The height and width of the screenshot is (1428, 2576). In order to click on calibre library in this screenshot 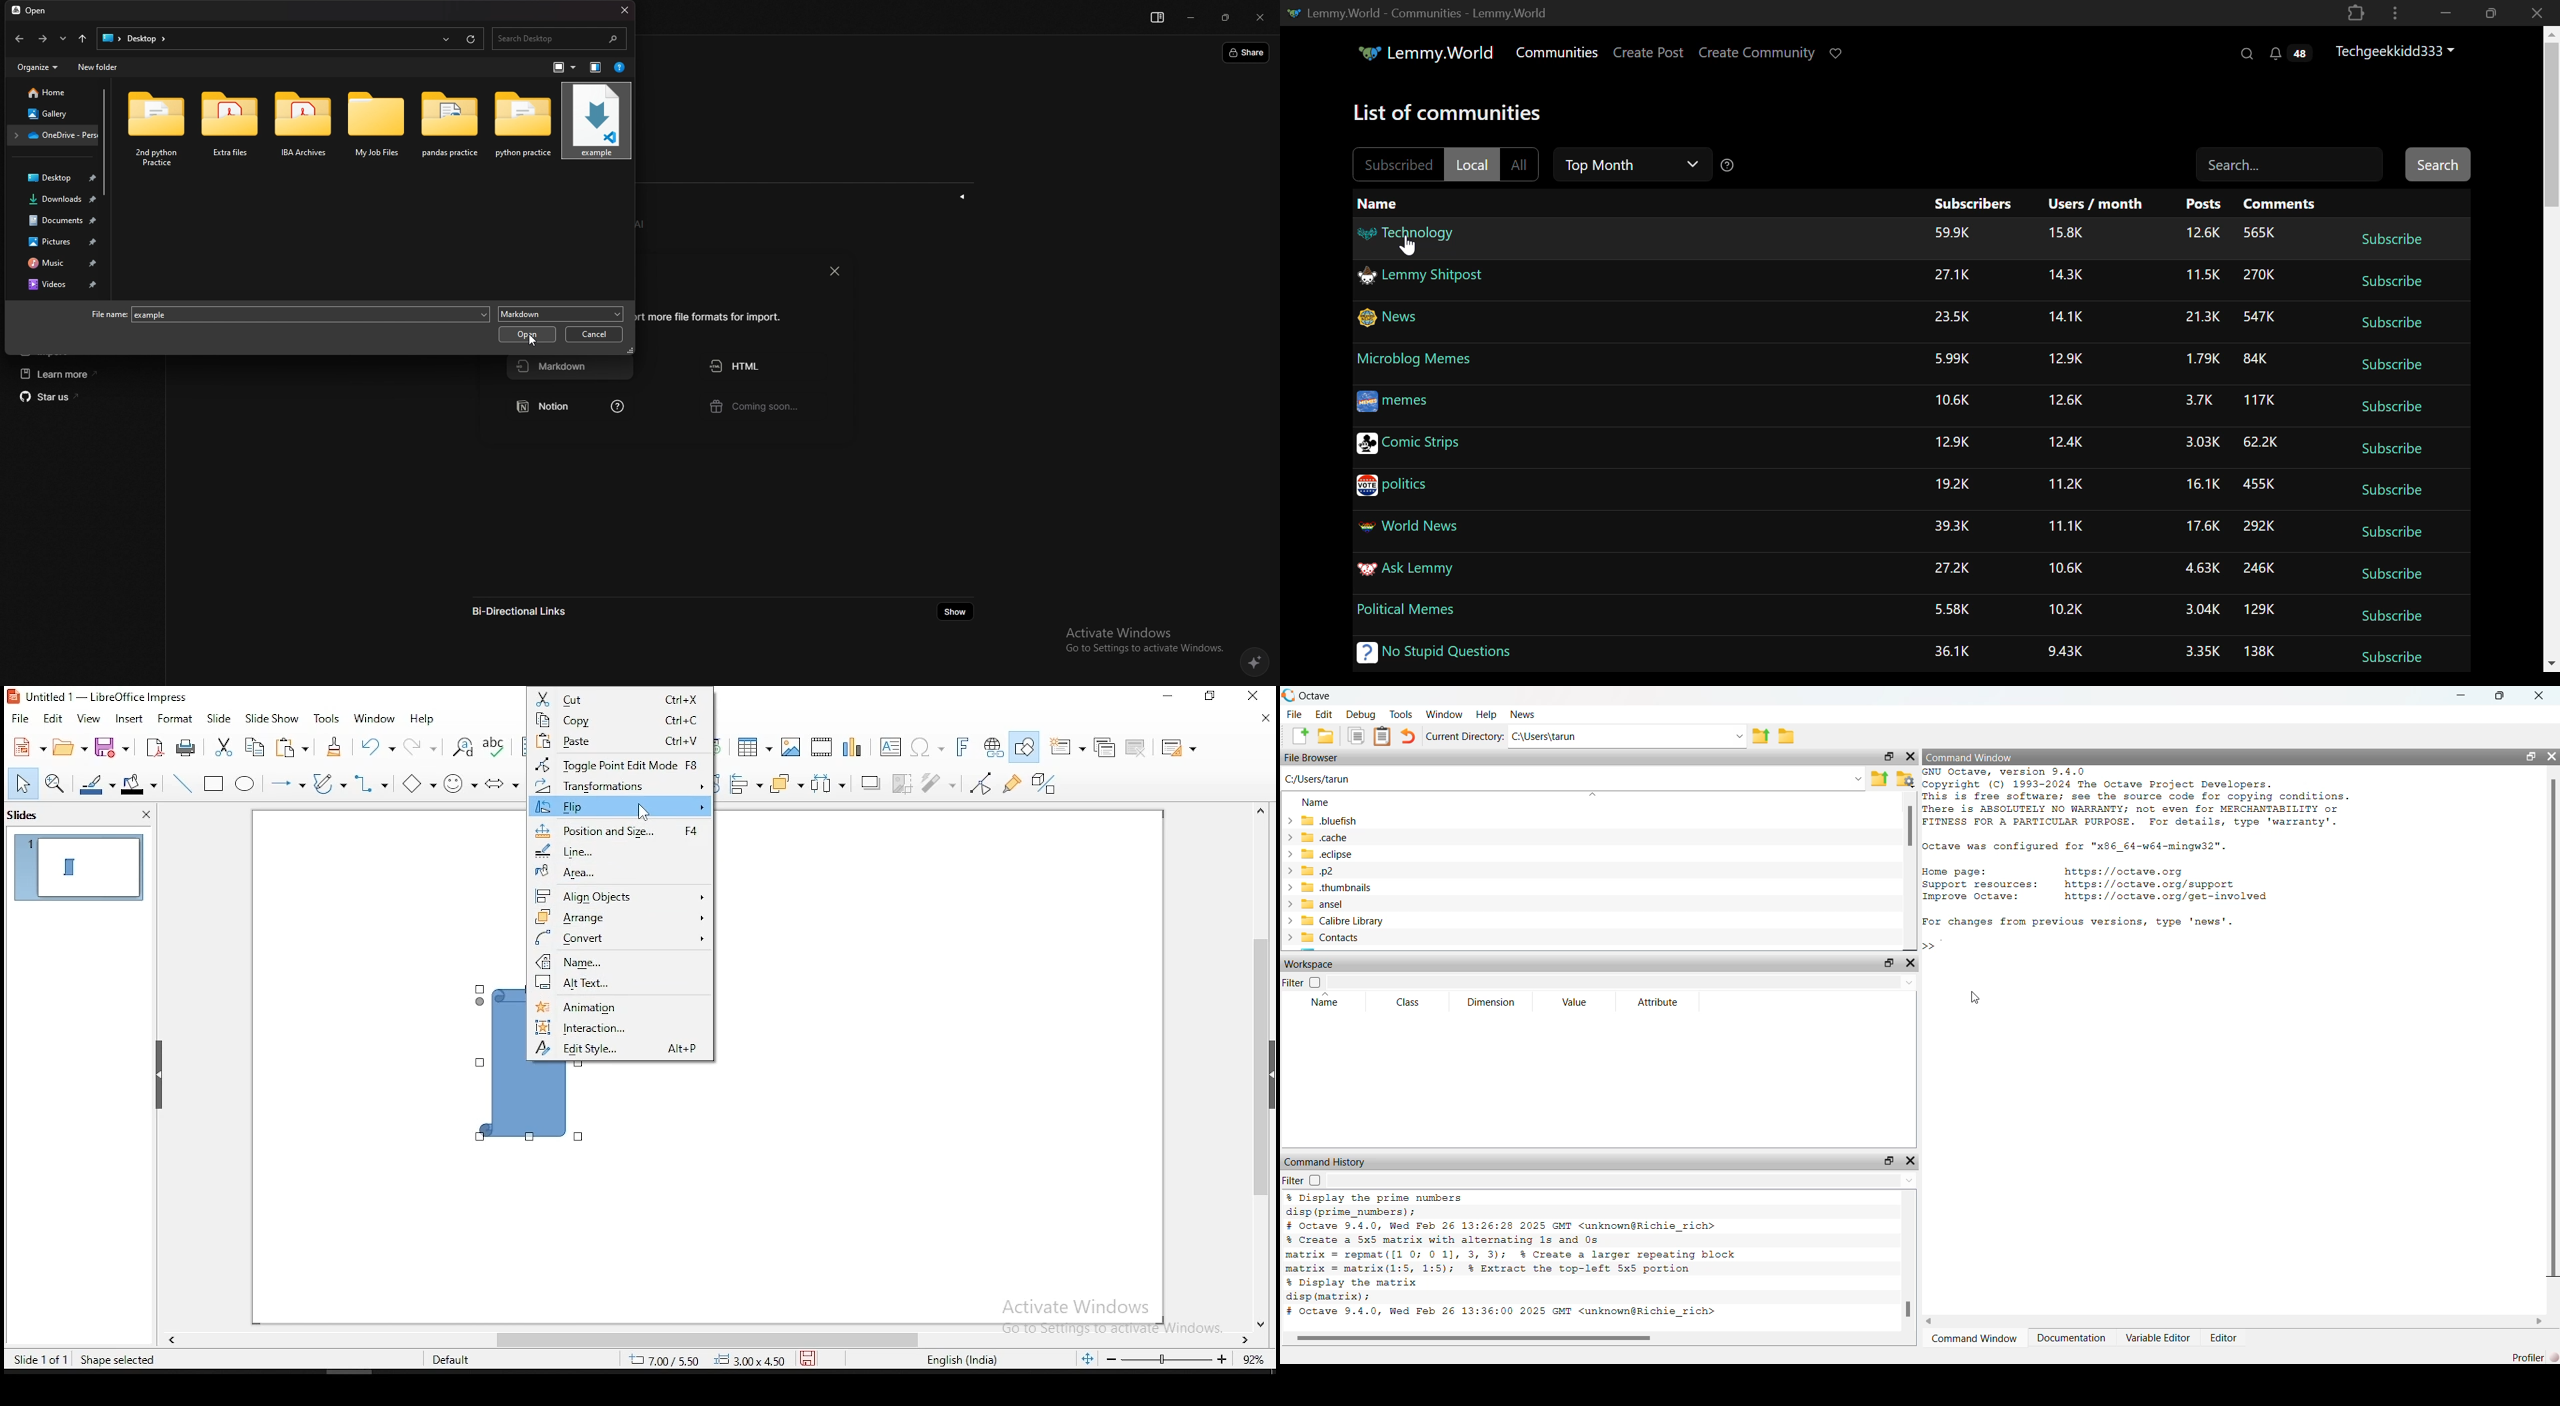, I will do `click(1347, 920)`.